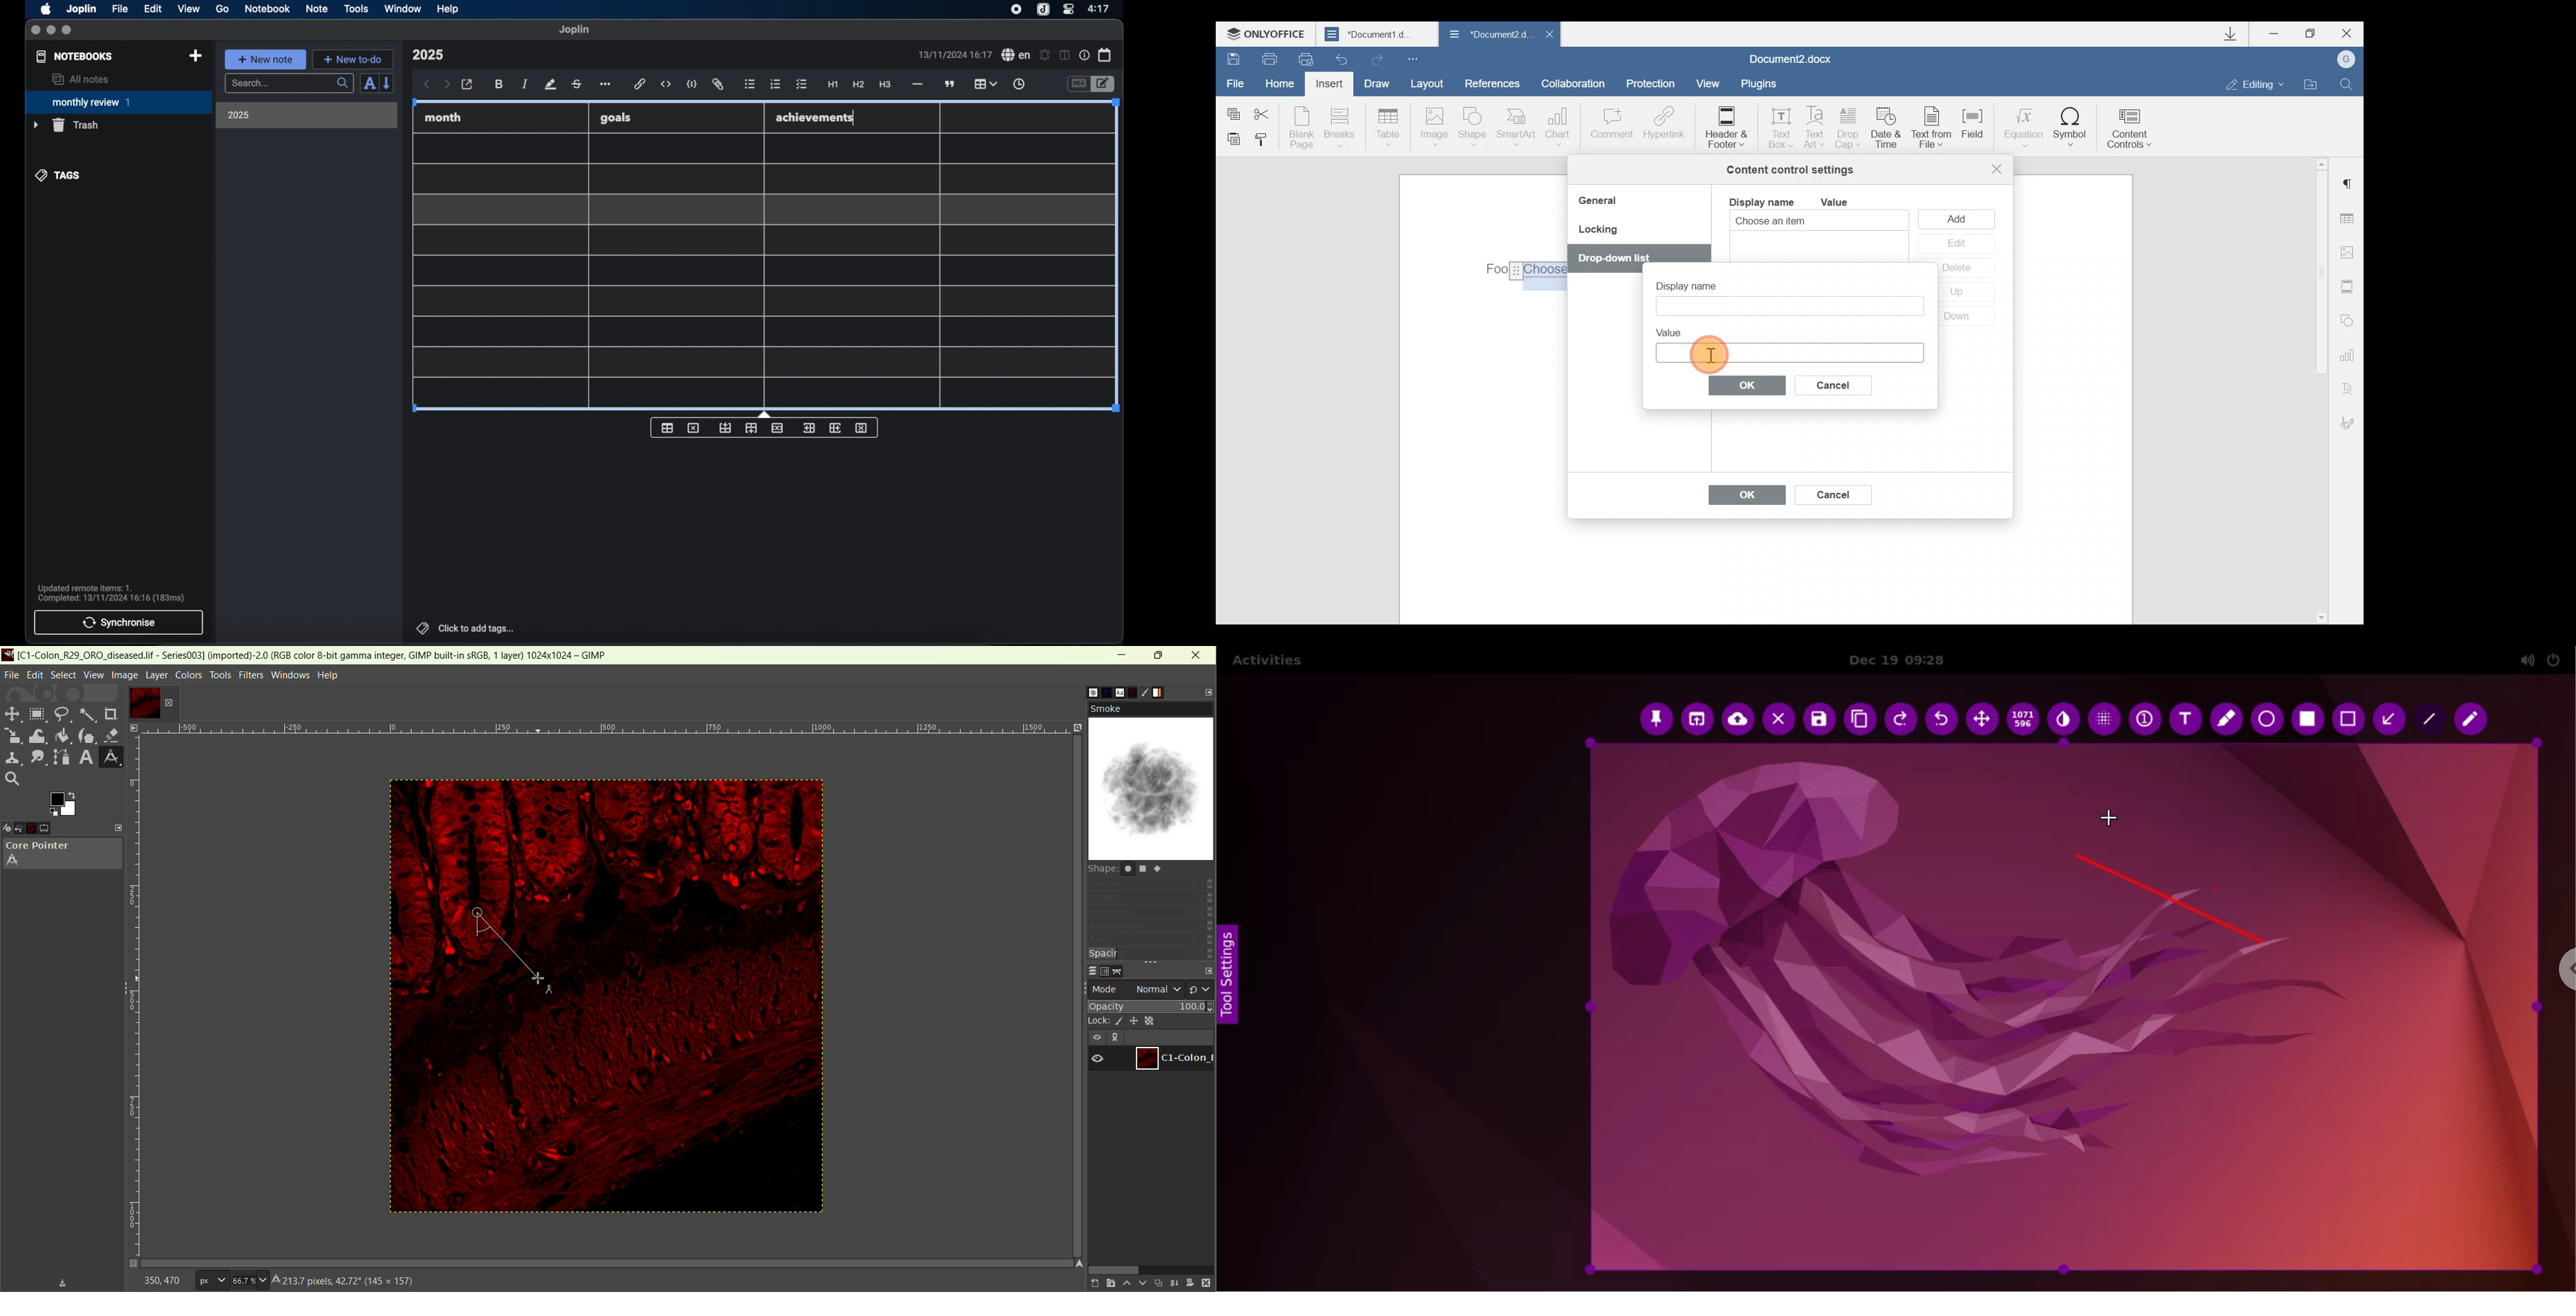  What do you see at coordinates (63, 1283) in the screenshot?
I see `save` at bounding box center [63, 1283].